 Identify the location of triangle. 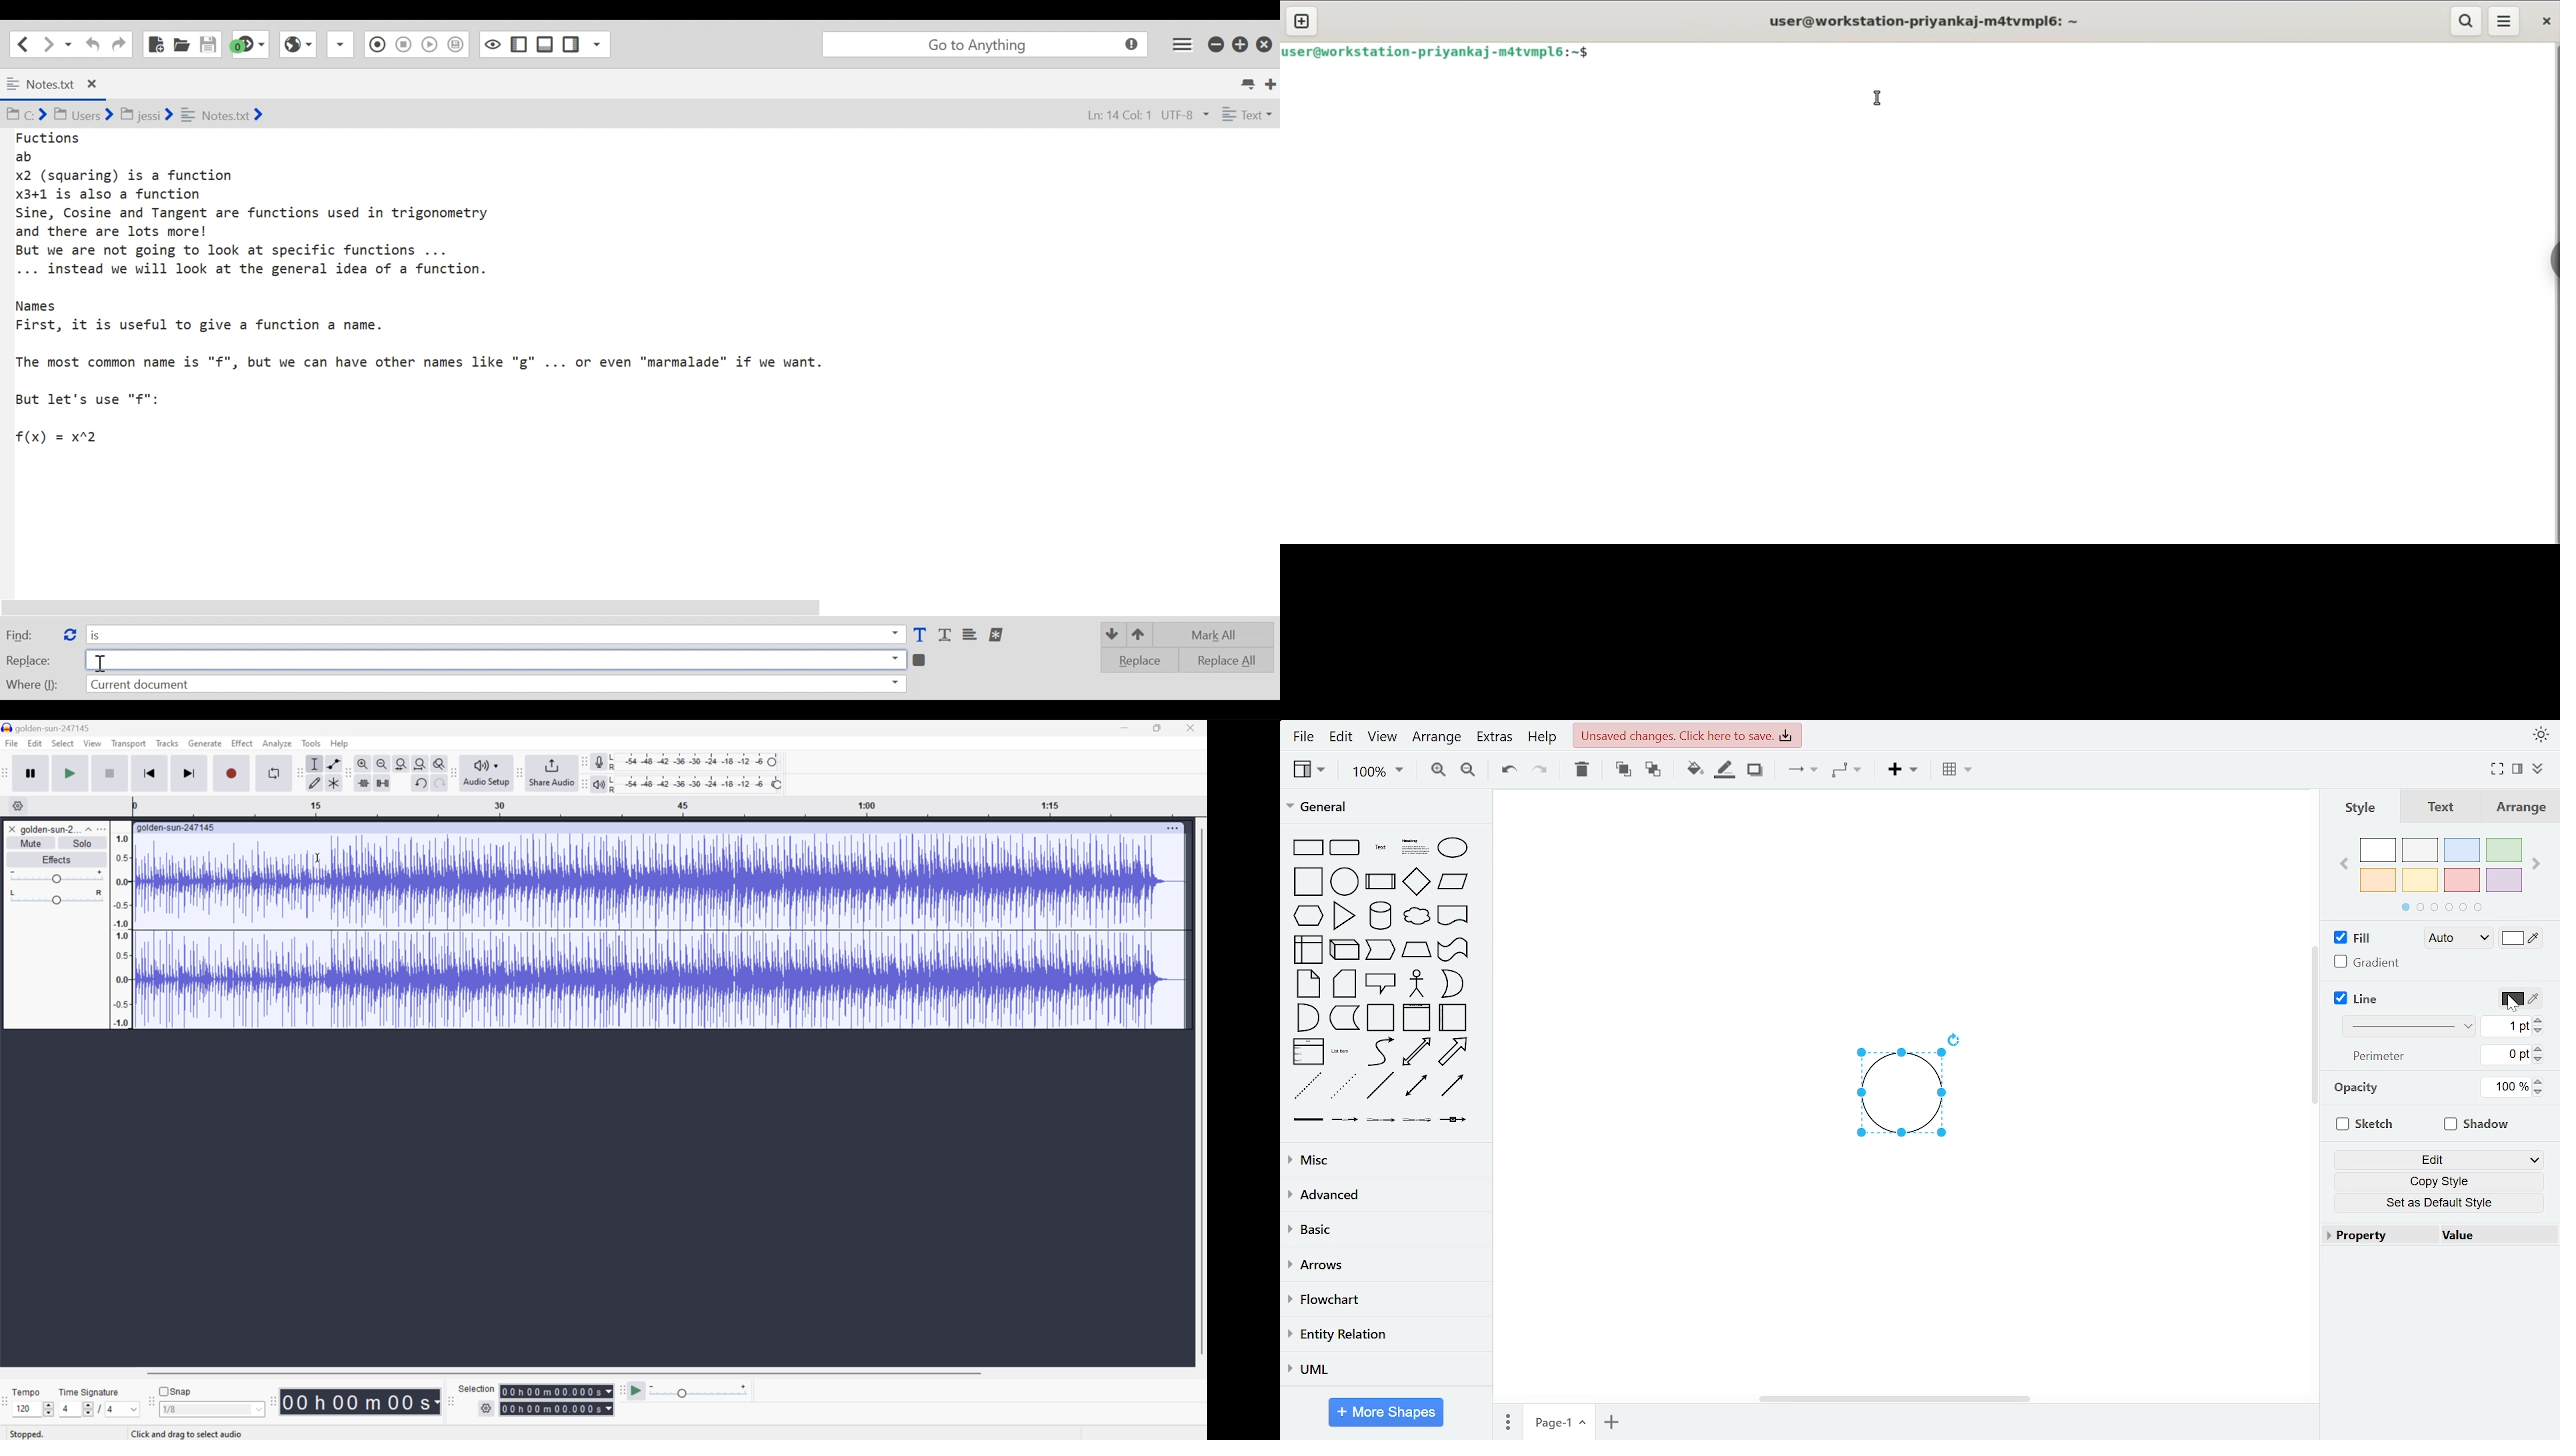
(1345, 915).